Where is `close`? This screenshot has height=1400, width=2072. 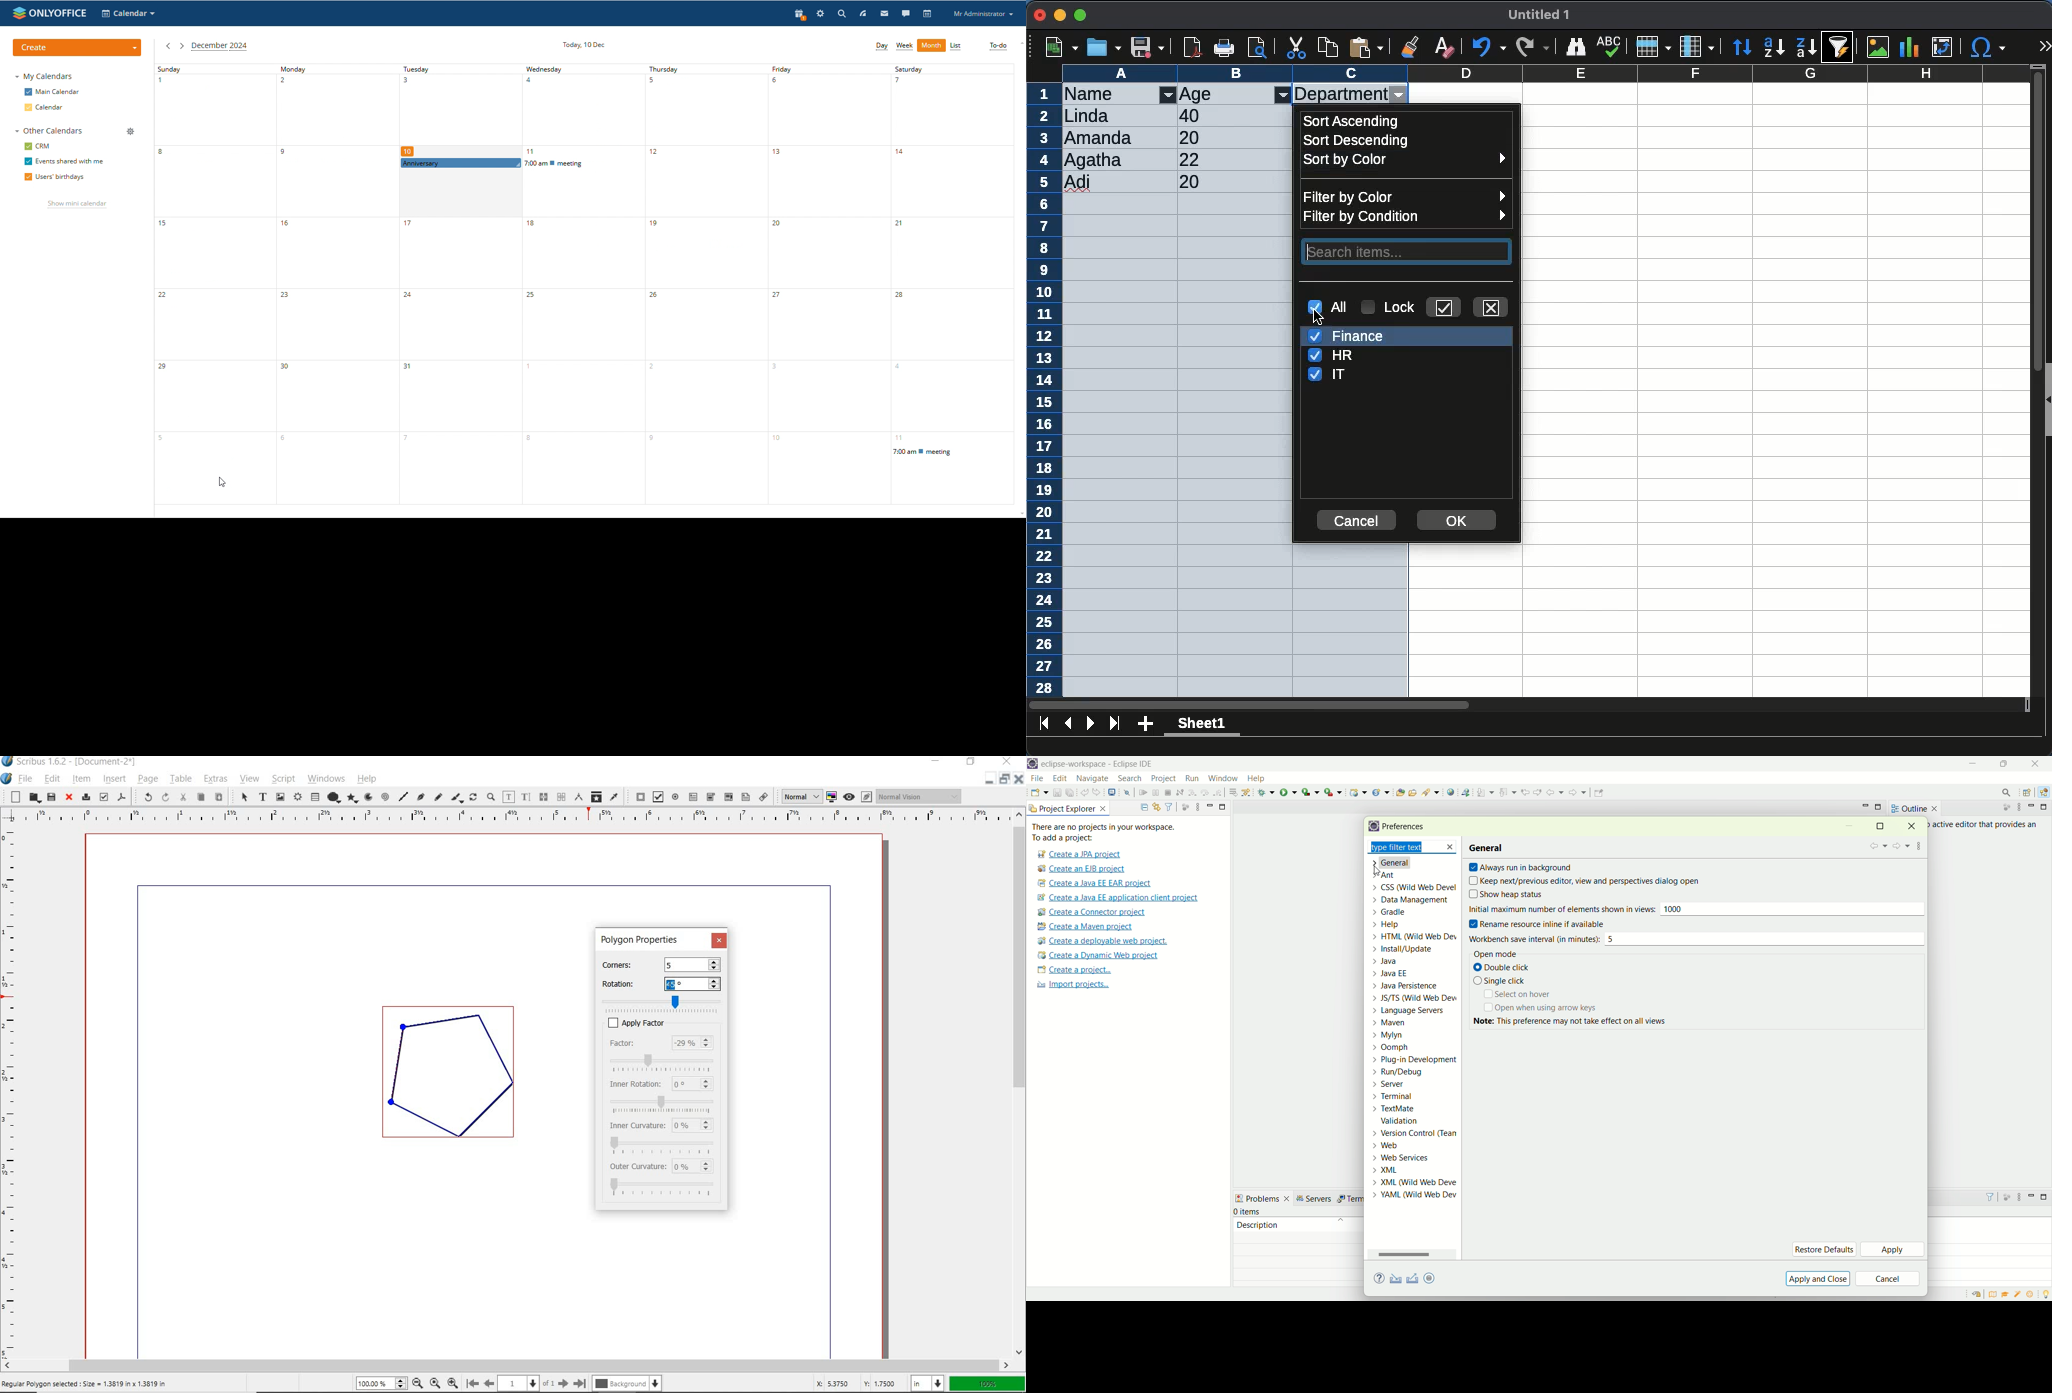 close is located at coordinates (1453, 848).